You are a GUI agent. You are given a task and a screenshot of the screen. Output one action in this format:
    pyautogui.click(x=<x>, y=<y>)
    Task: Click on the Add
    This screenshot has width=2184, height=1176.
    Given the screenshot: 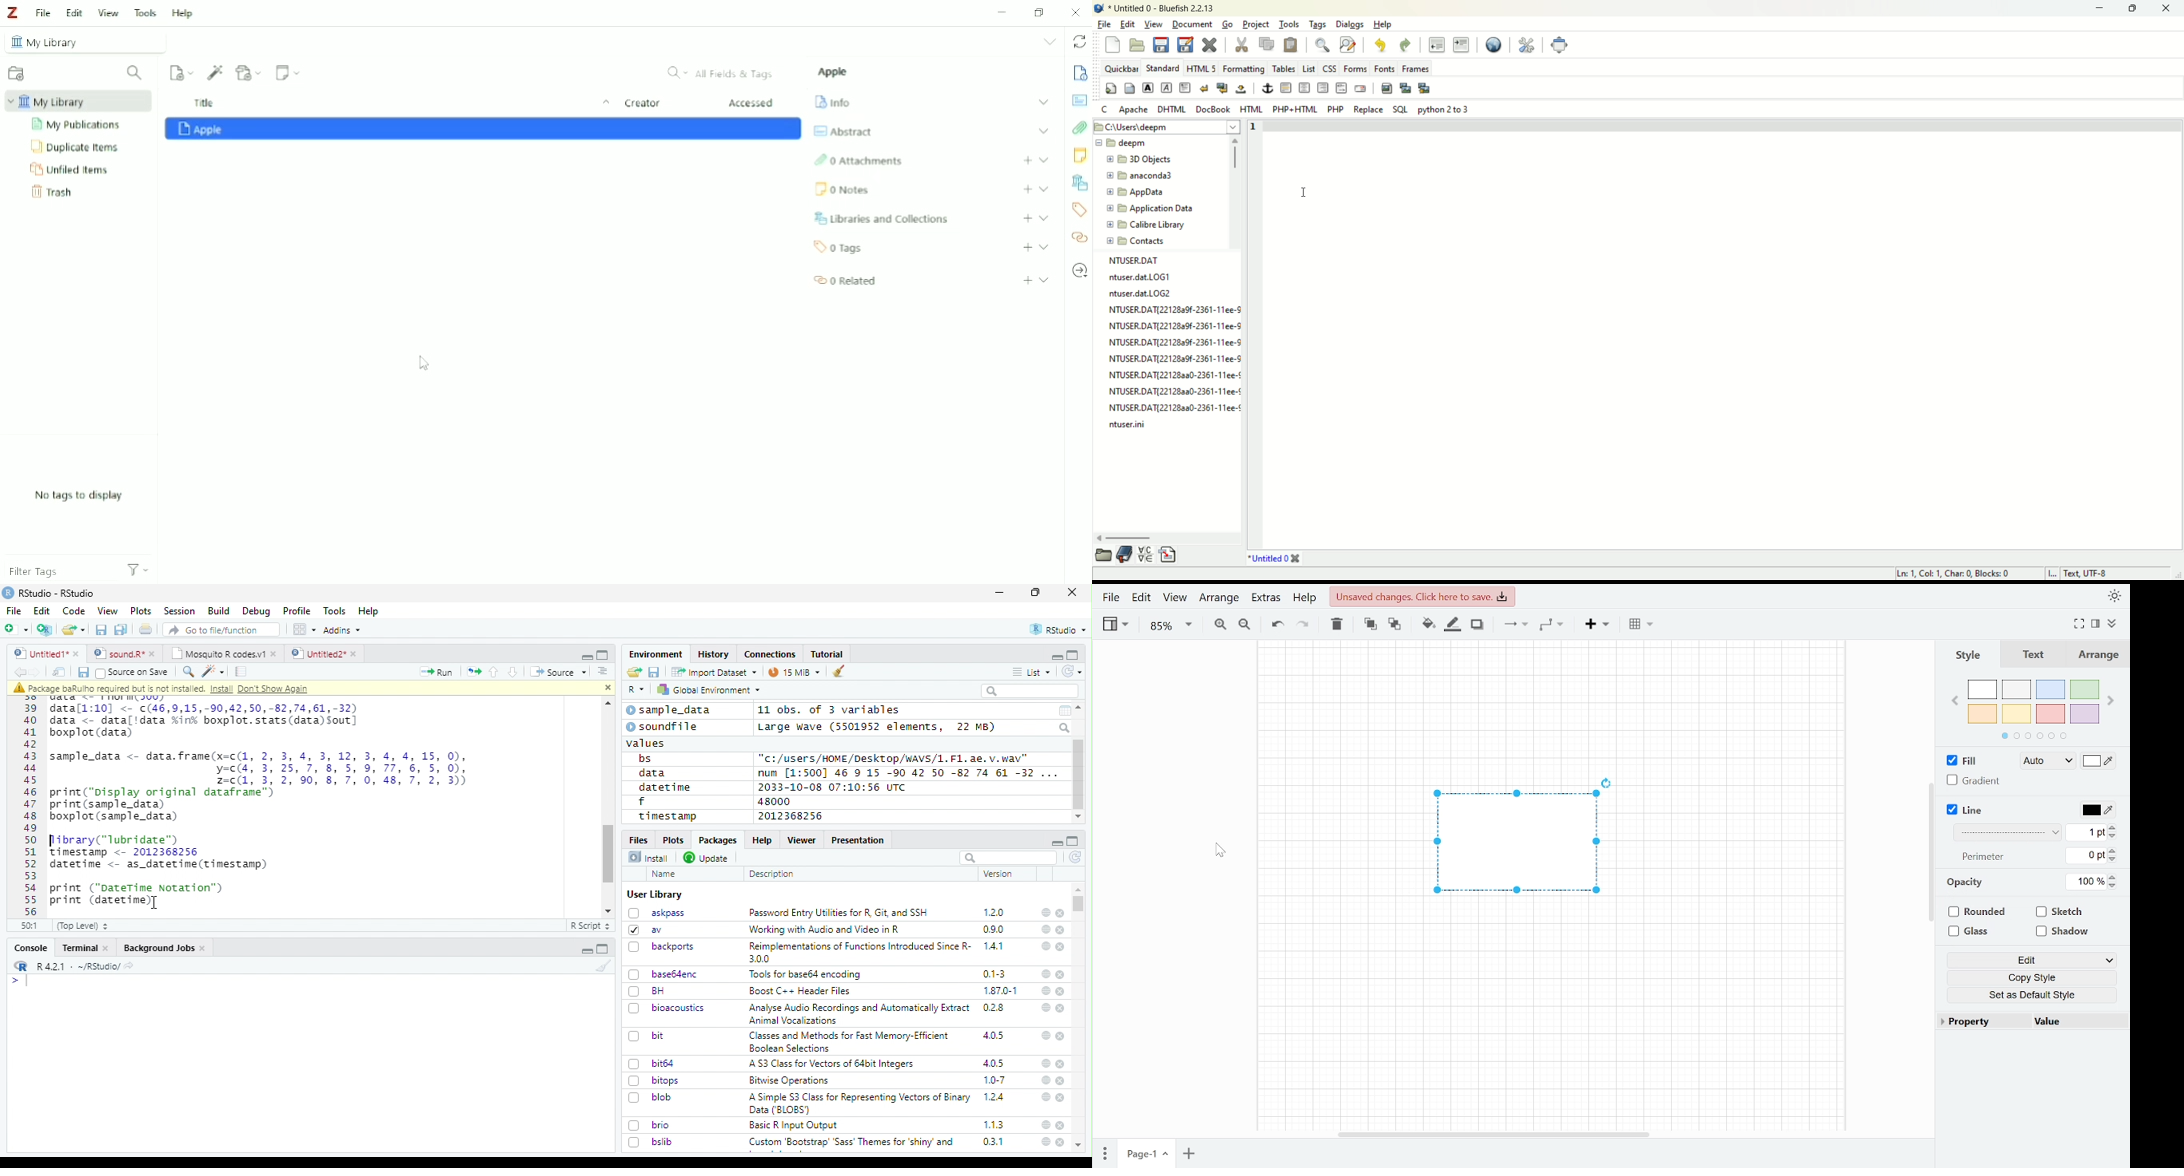 What is the action you would take?
    pyautogui.click(x=1027, y=189)
    